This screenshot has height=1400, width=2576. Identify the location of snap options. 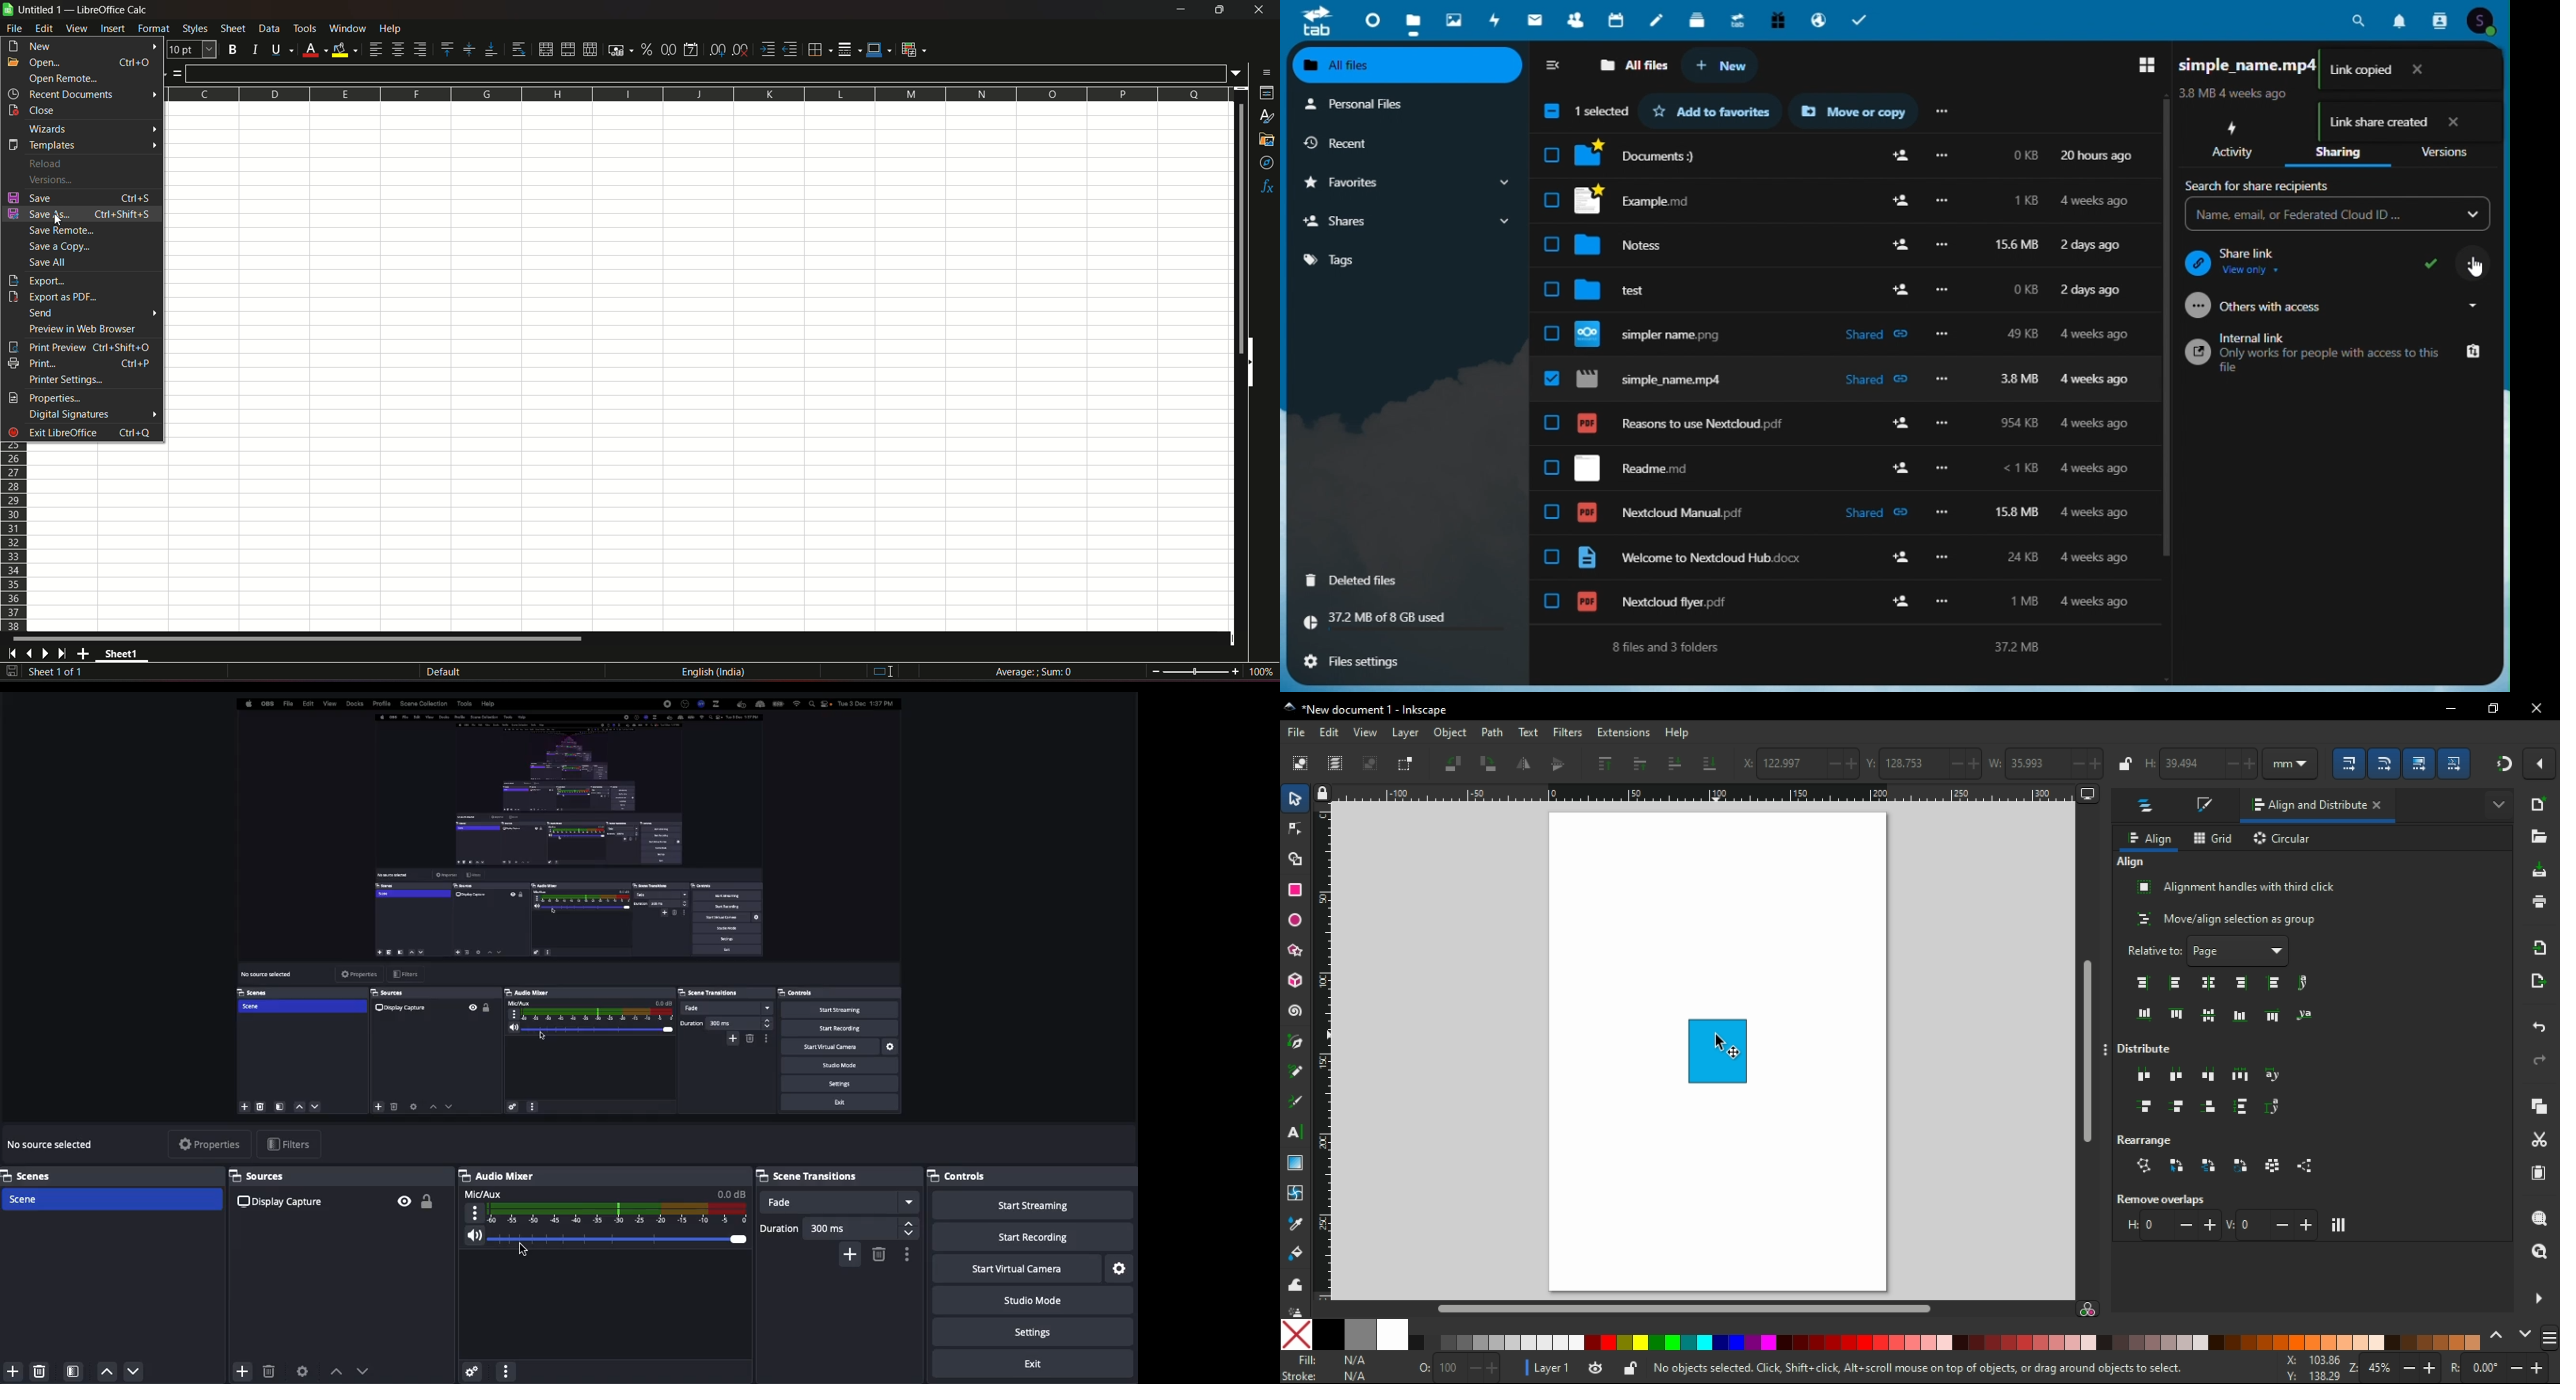
(2543, 762).